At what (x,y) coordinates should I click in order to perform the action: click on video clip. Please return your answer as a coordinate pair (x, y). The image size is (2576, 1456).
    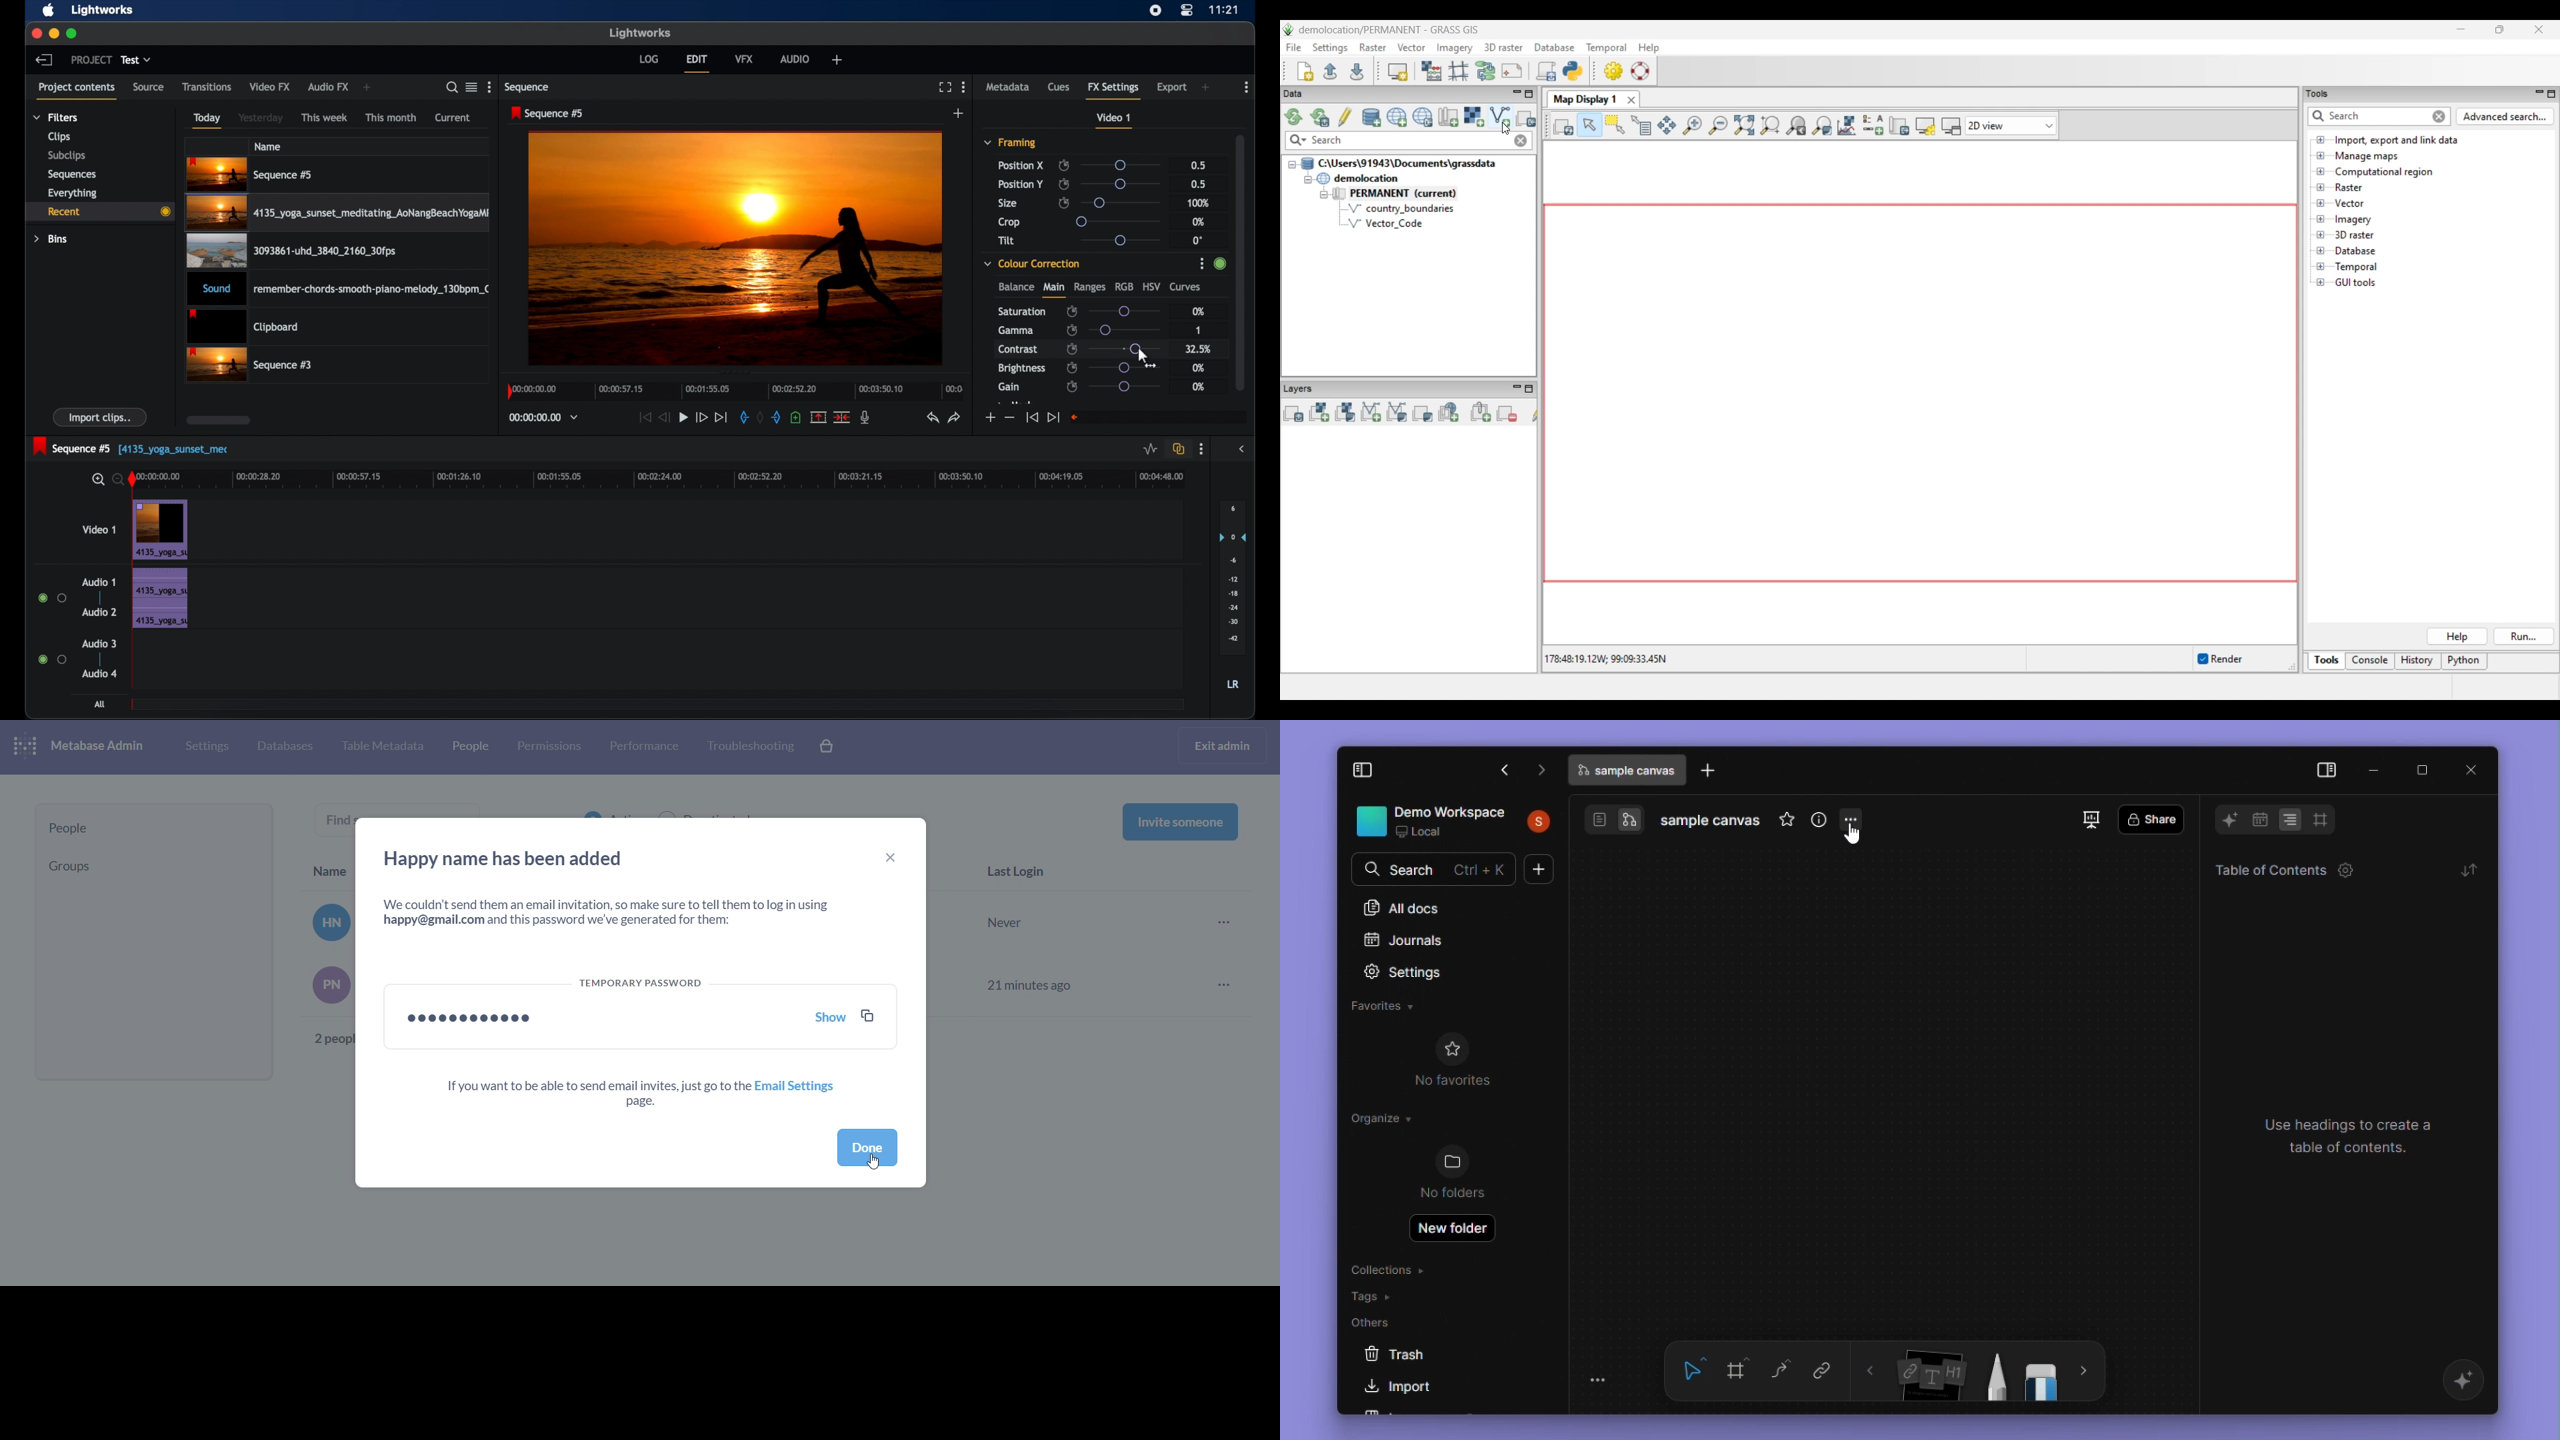
    Looking at the image, I should click on (339, 215).